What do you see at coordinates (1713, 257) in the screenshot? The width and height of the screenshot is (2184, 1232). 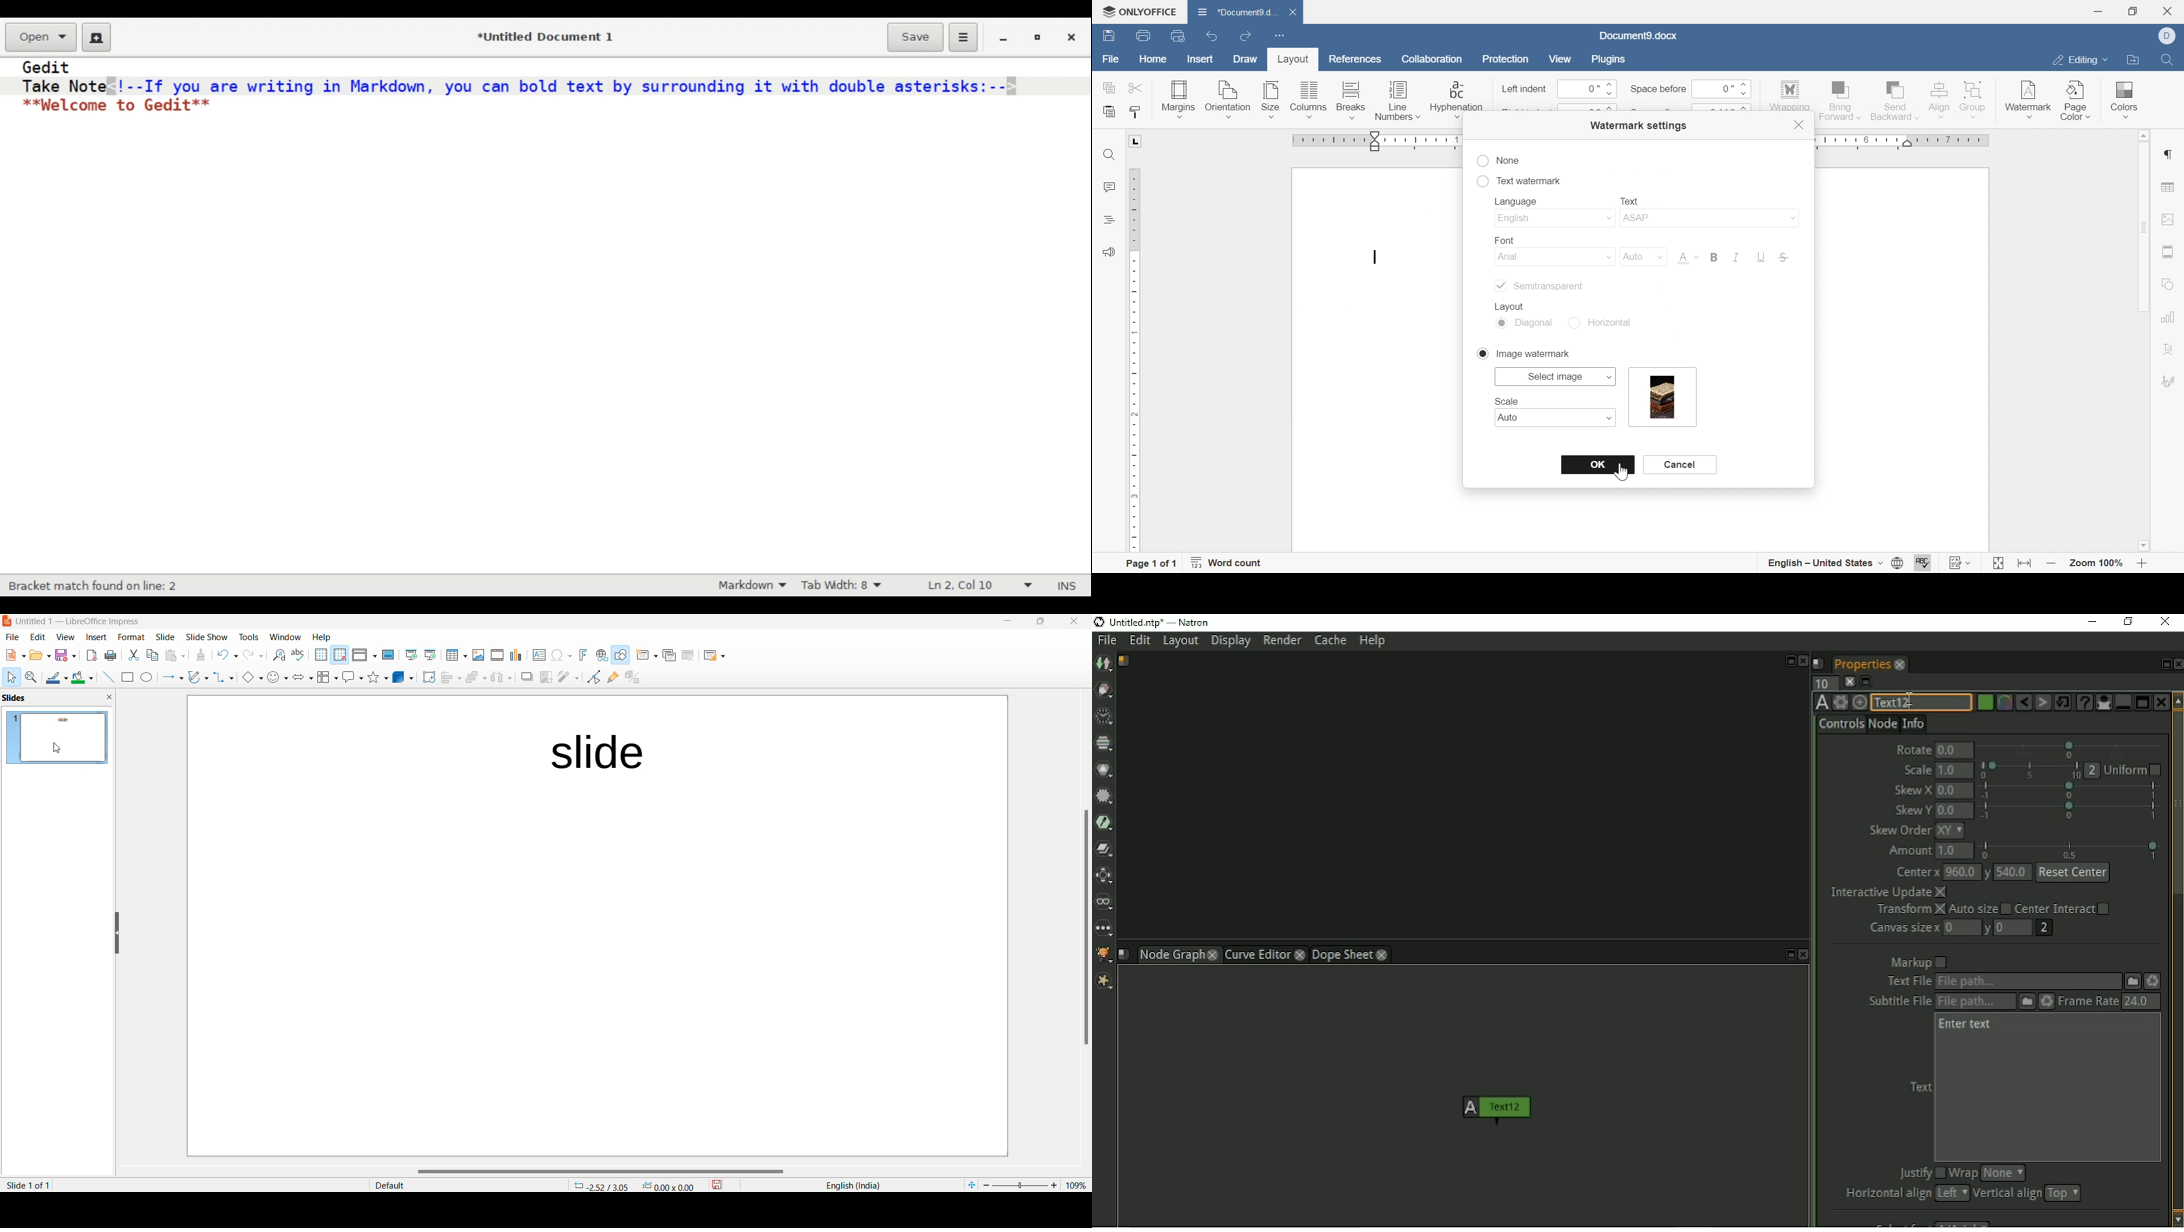 I see `bold` at bounding box center [1713, 257].